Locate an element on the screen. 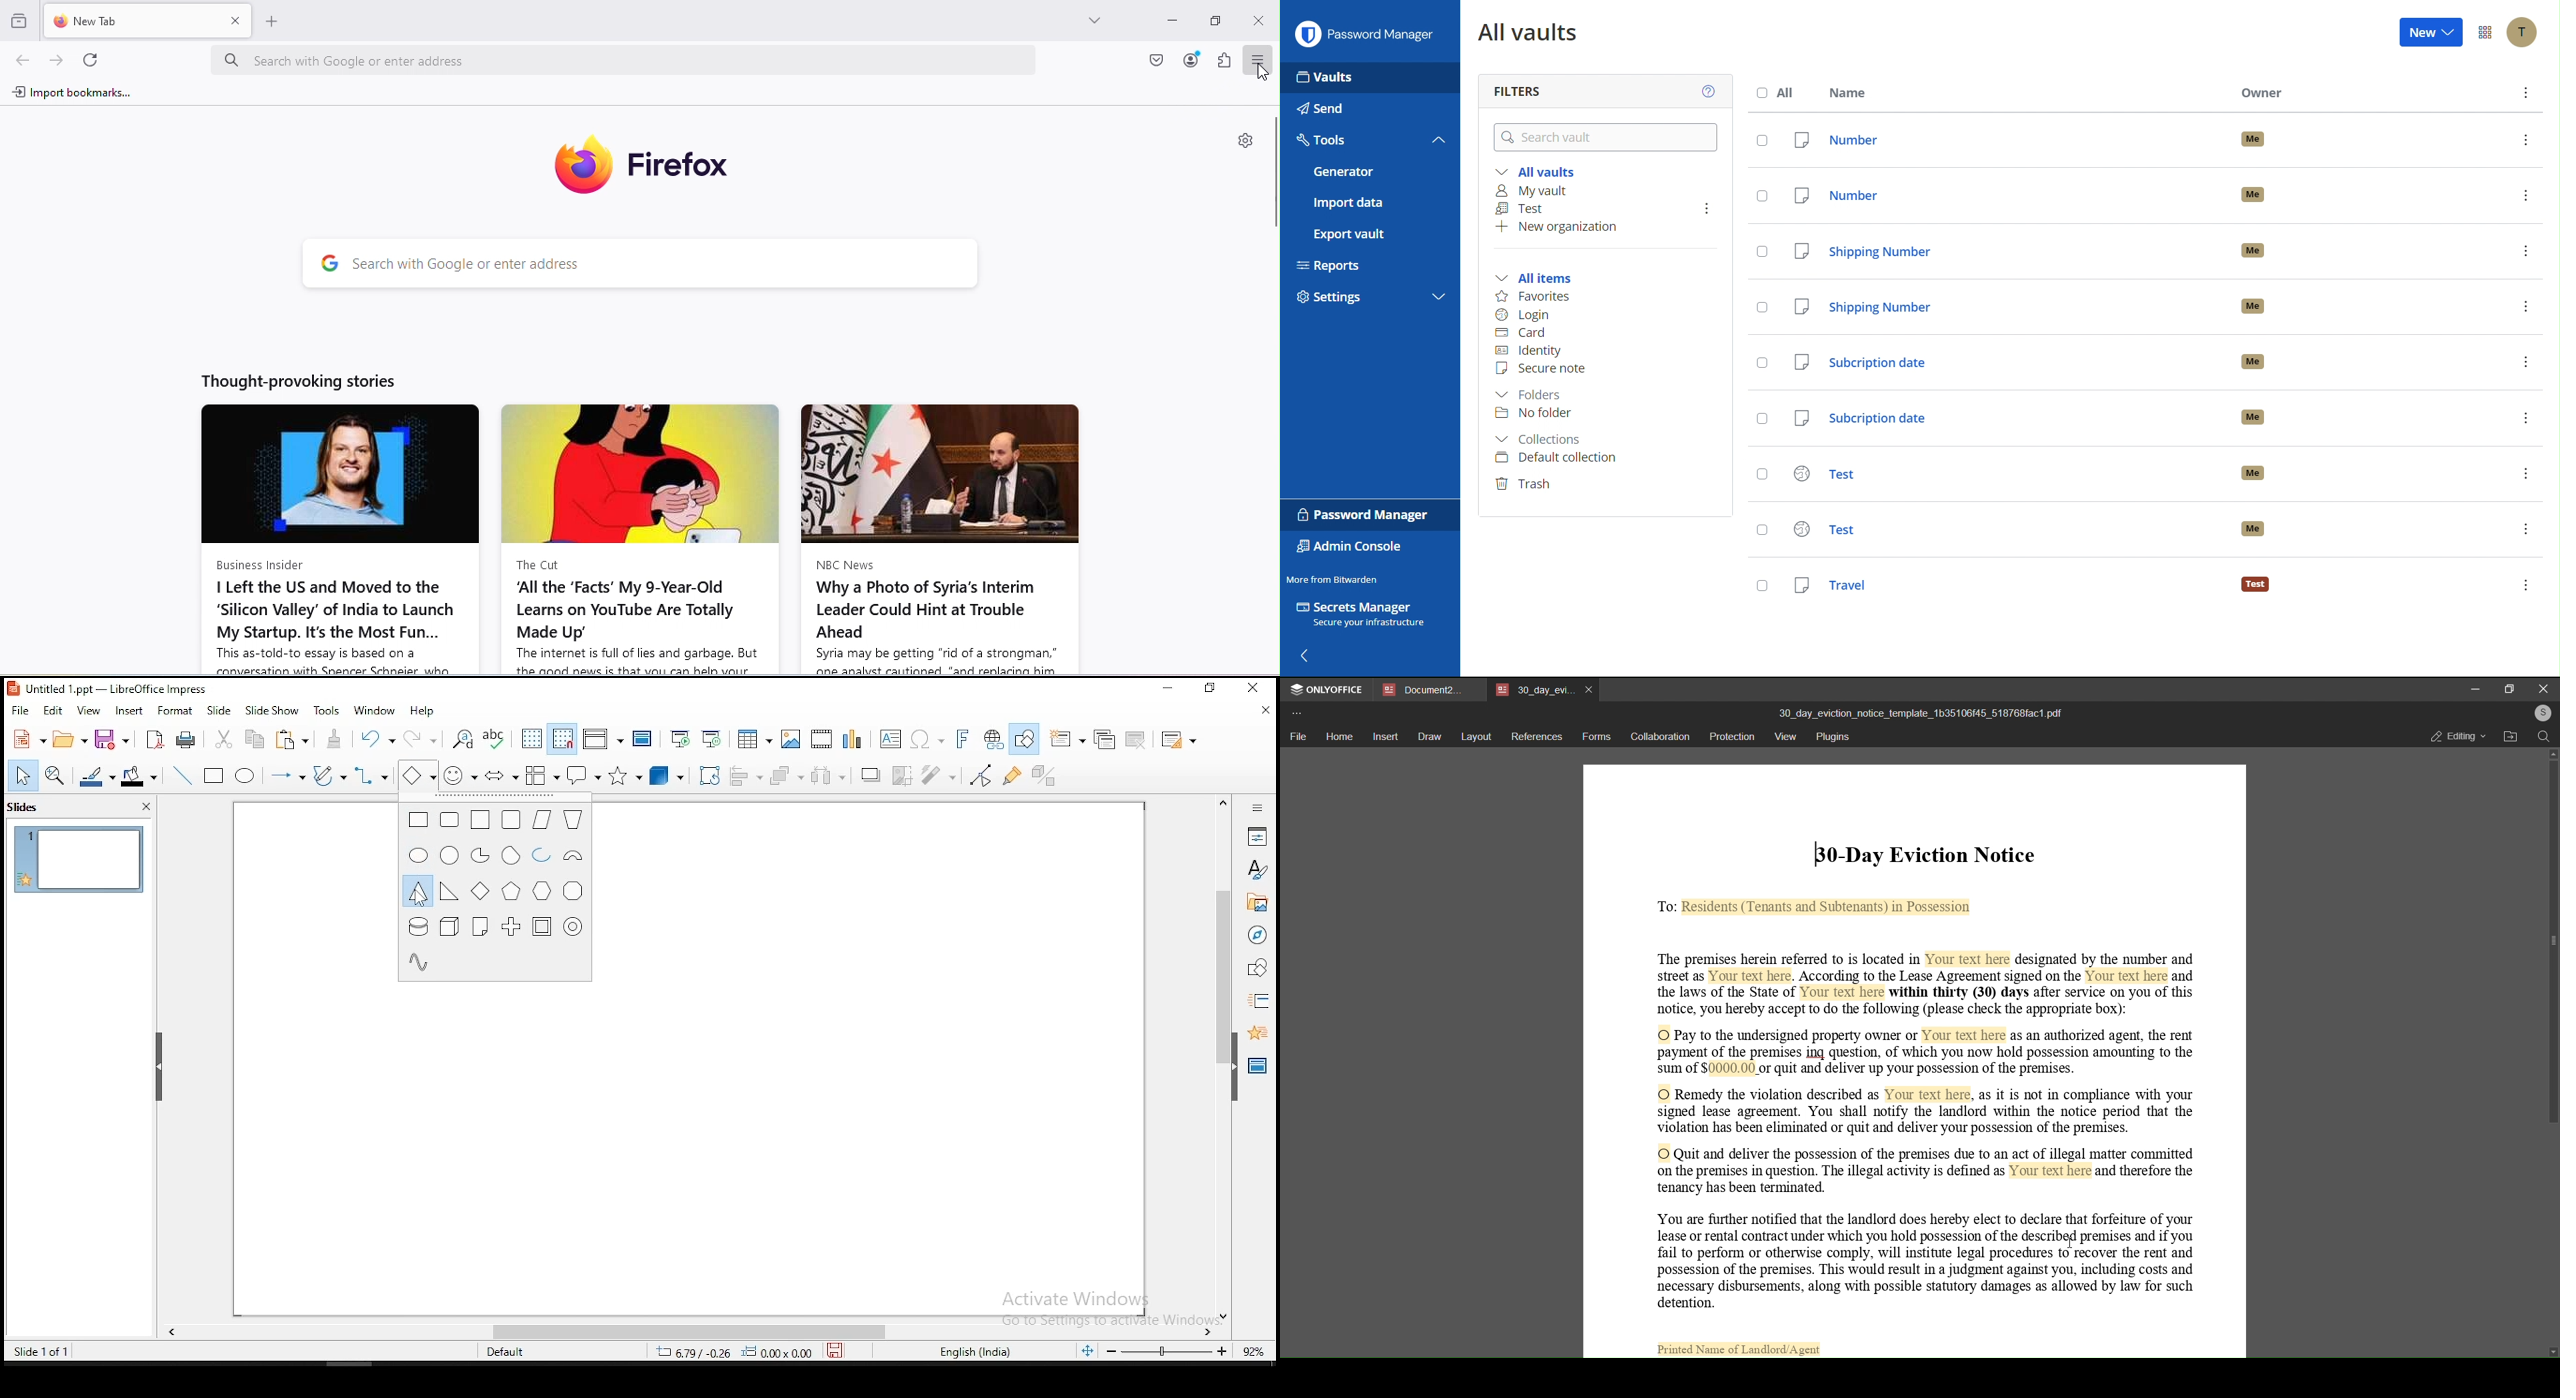 This screenshot has height=1400, width=2576. user is located at coordinates (2539, 713).